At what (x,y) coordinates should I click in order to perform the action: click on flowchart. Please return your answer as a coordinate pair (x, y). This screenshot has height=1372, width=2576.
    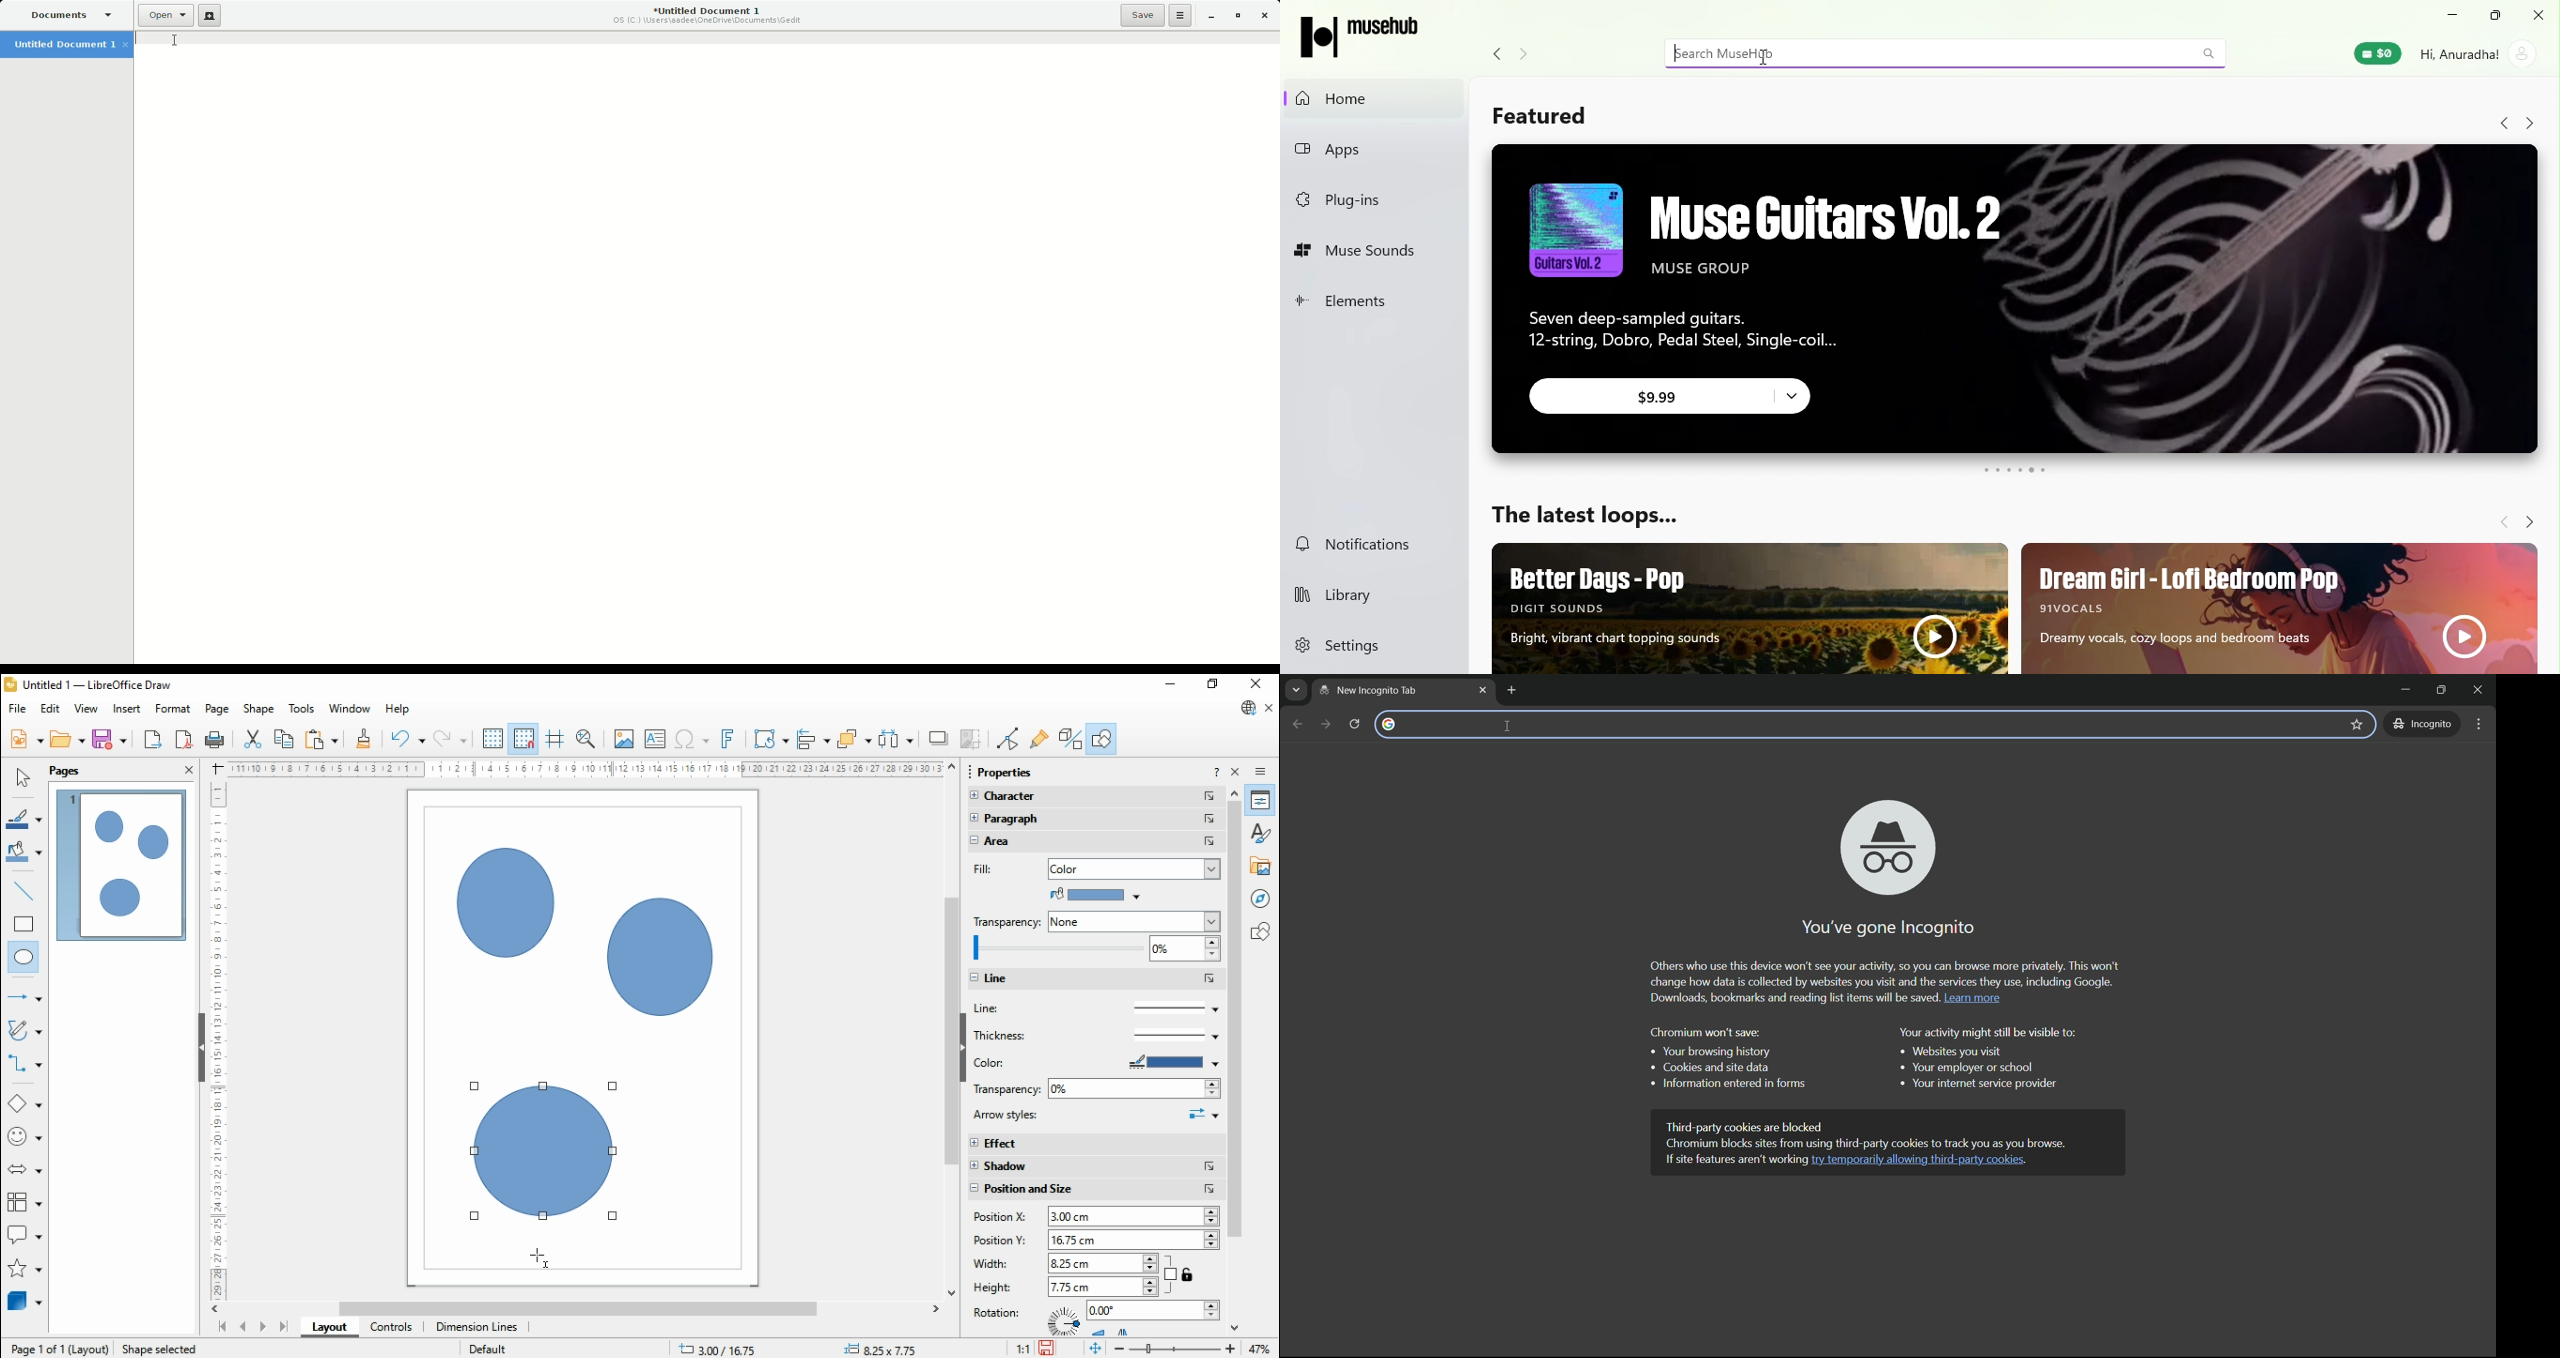
    Looking at the image, I should click on (25, 1206).